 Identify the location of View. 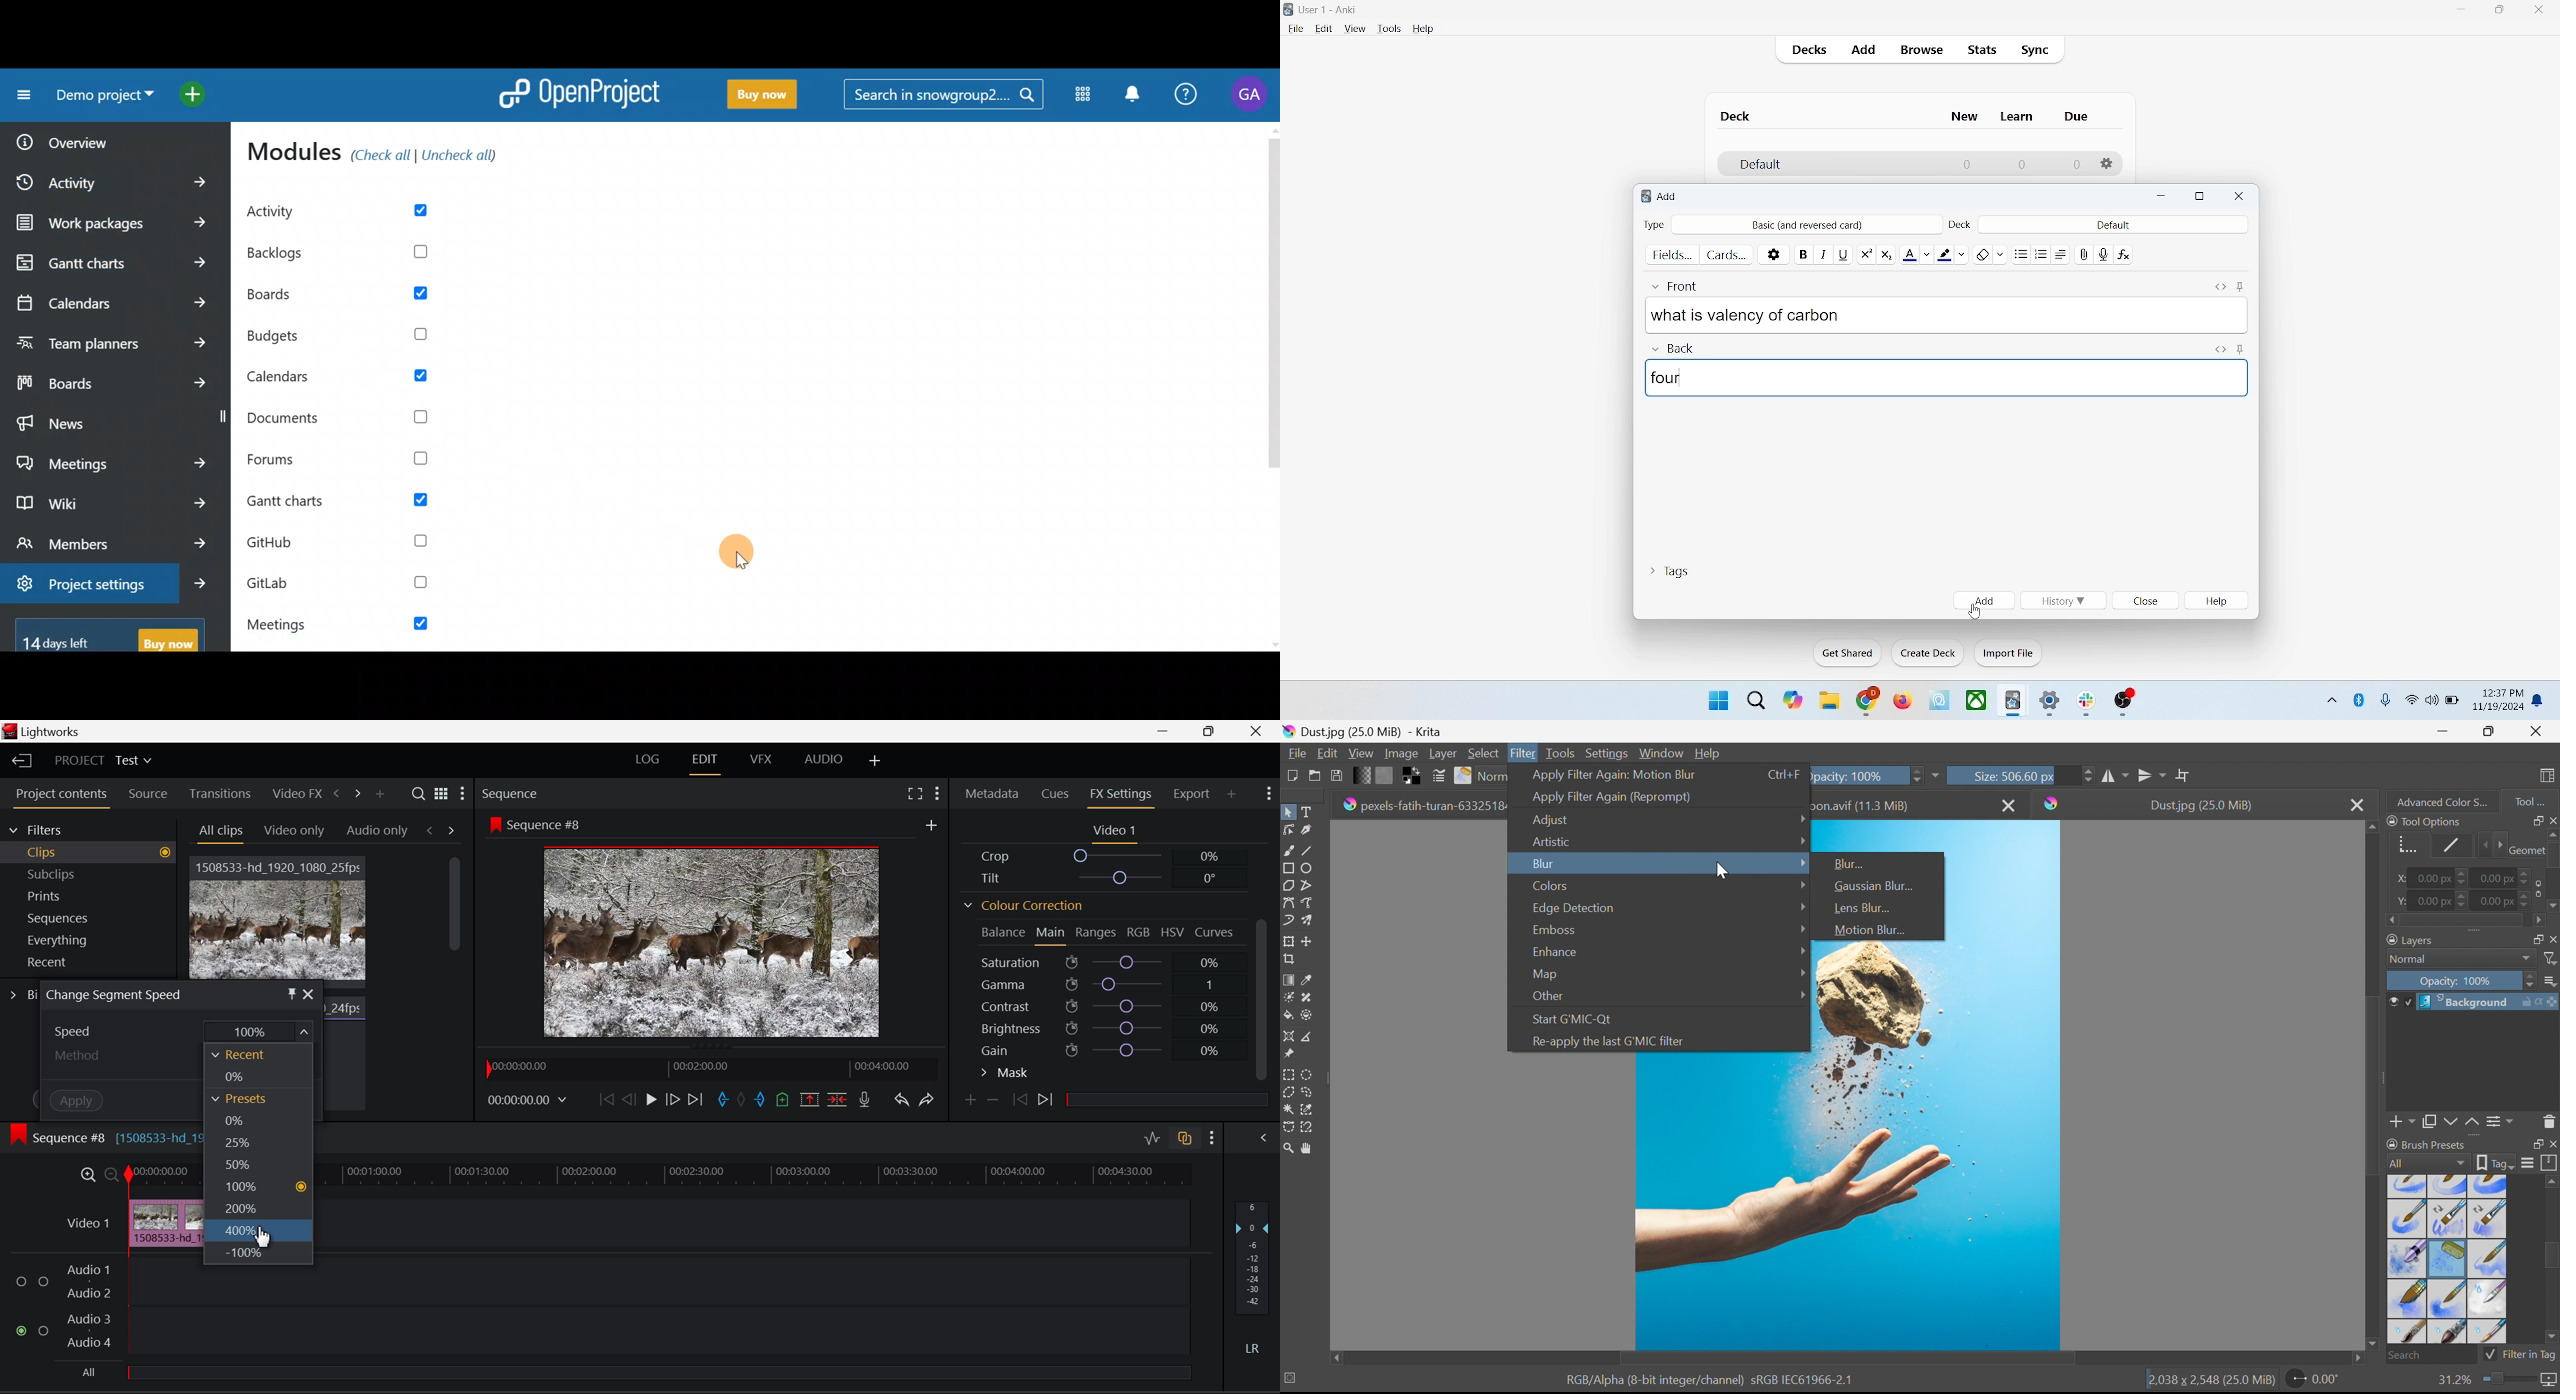
(1361, 751).